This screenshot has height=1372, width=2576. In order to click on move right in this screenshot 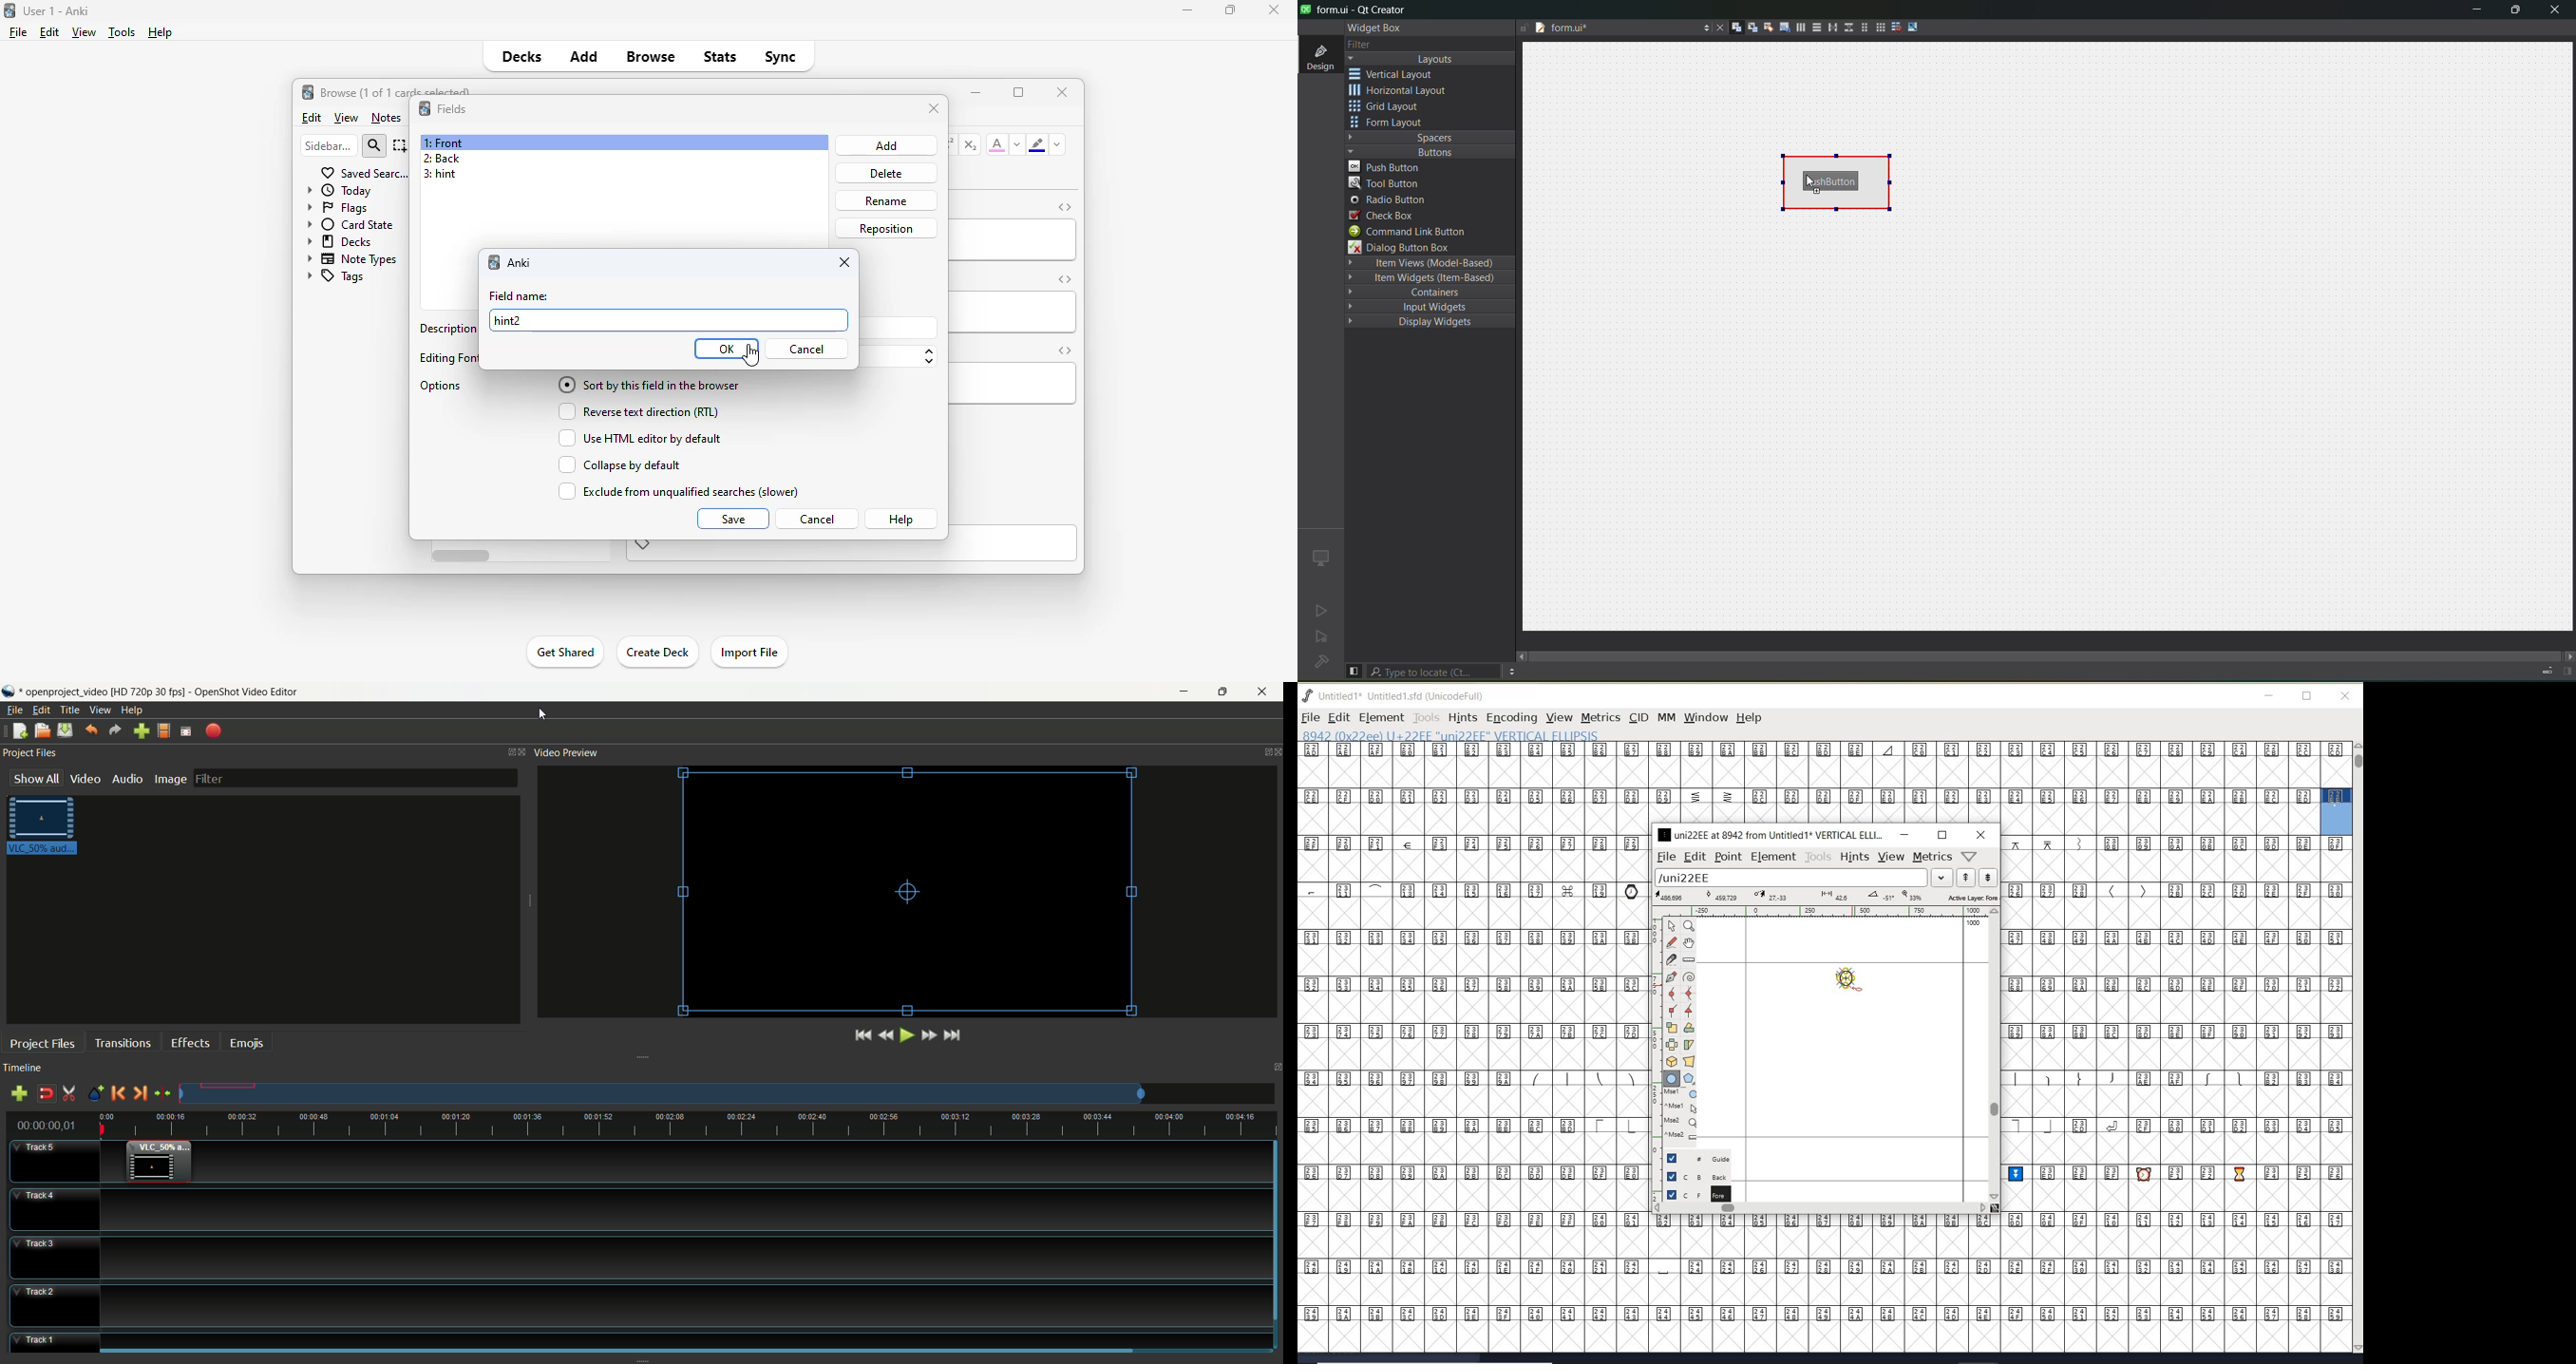, I will do `click(2567, 655)`.